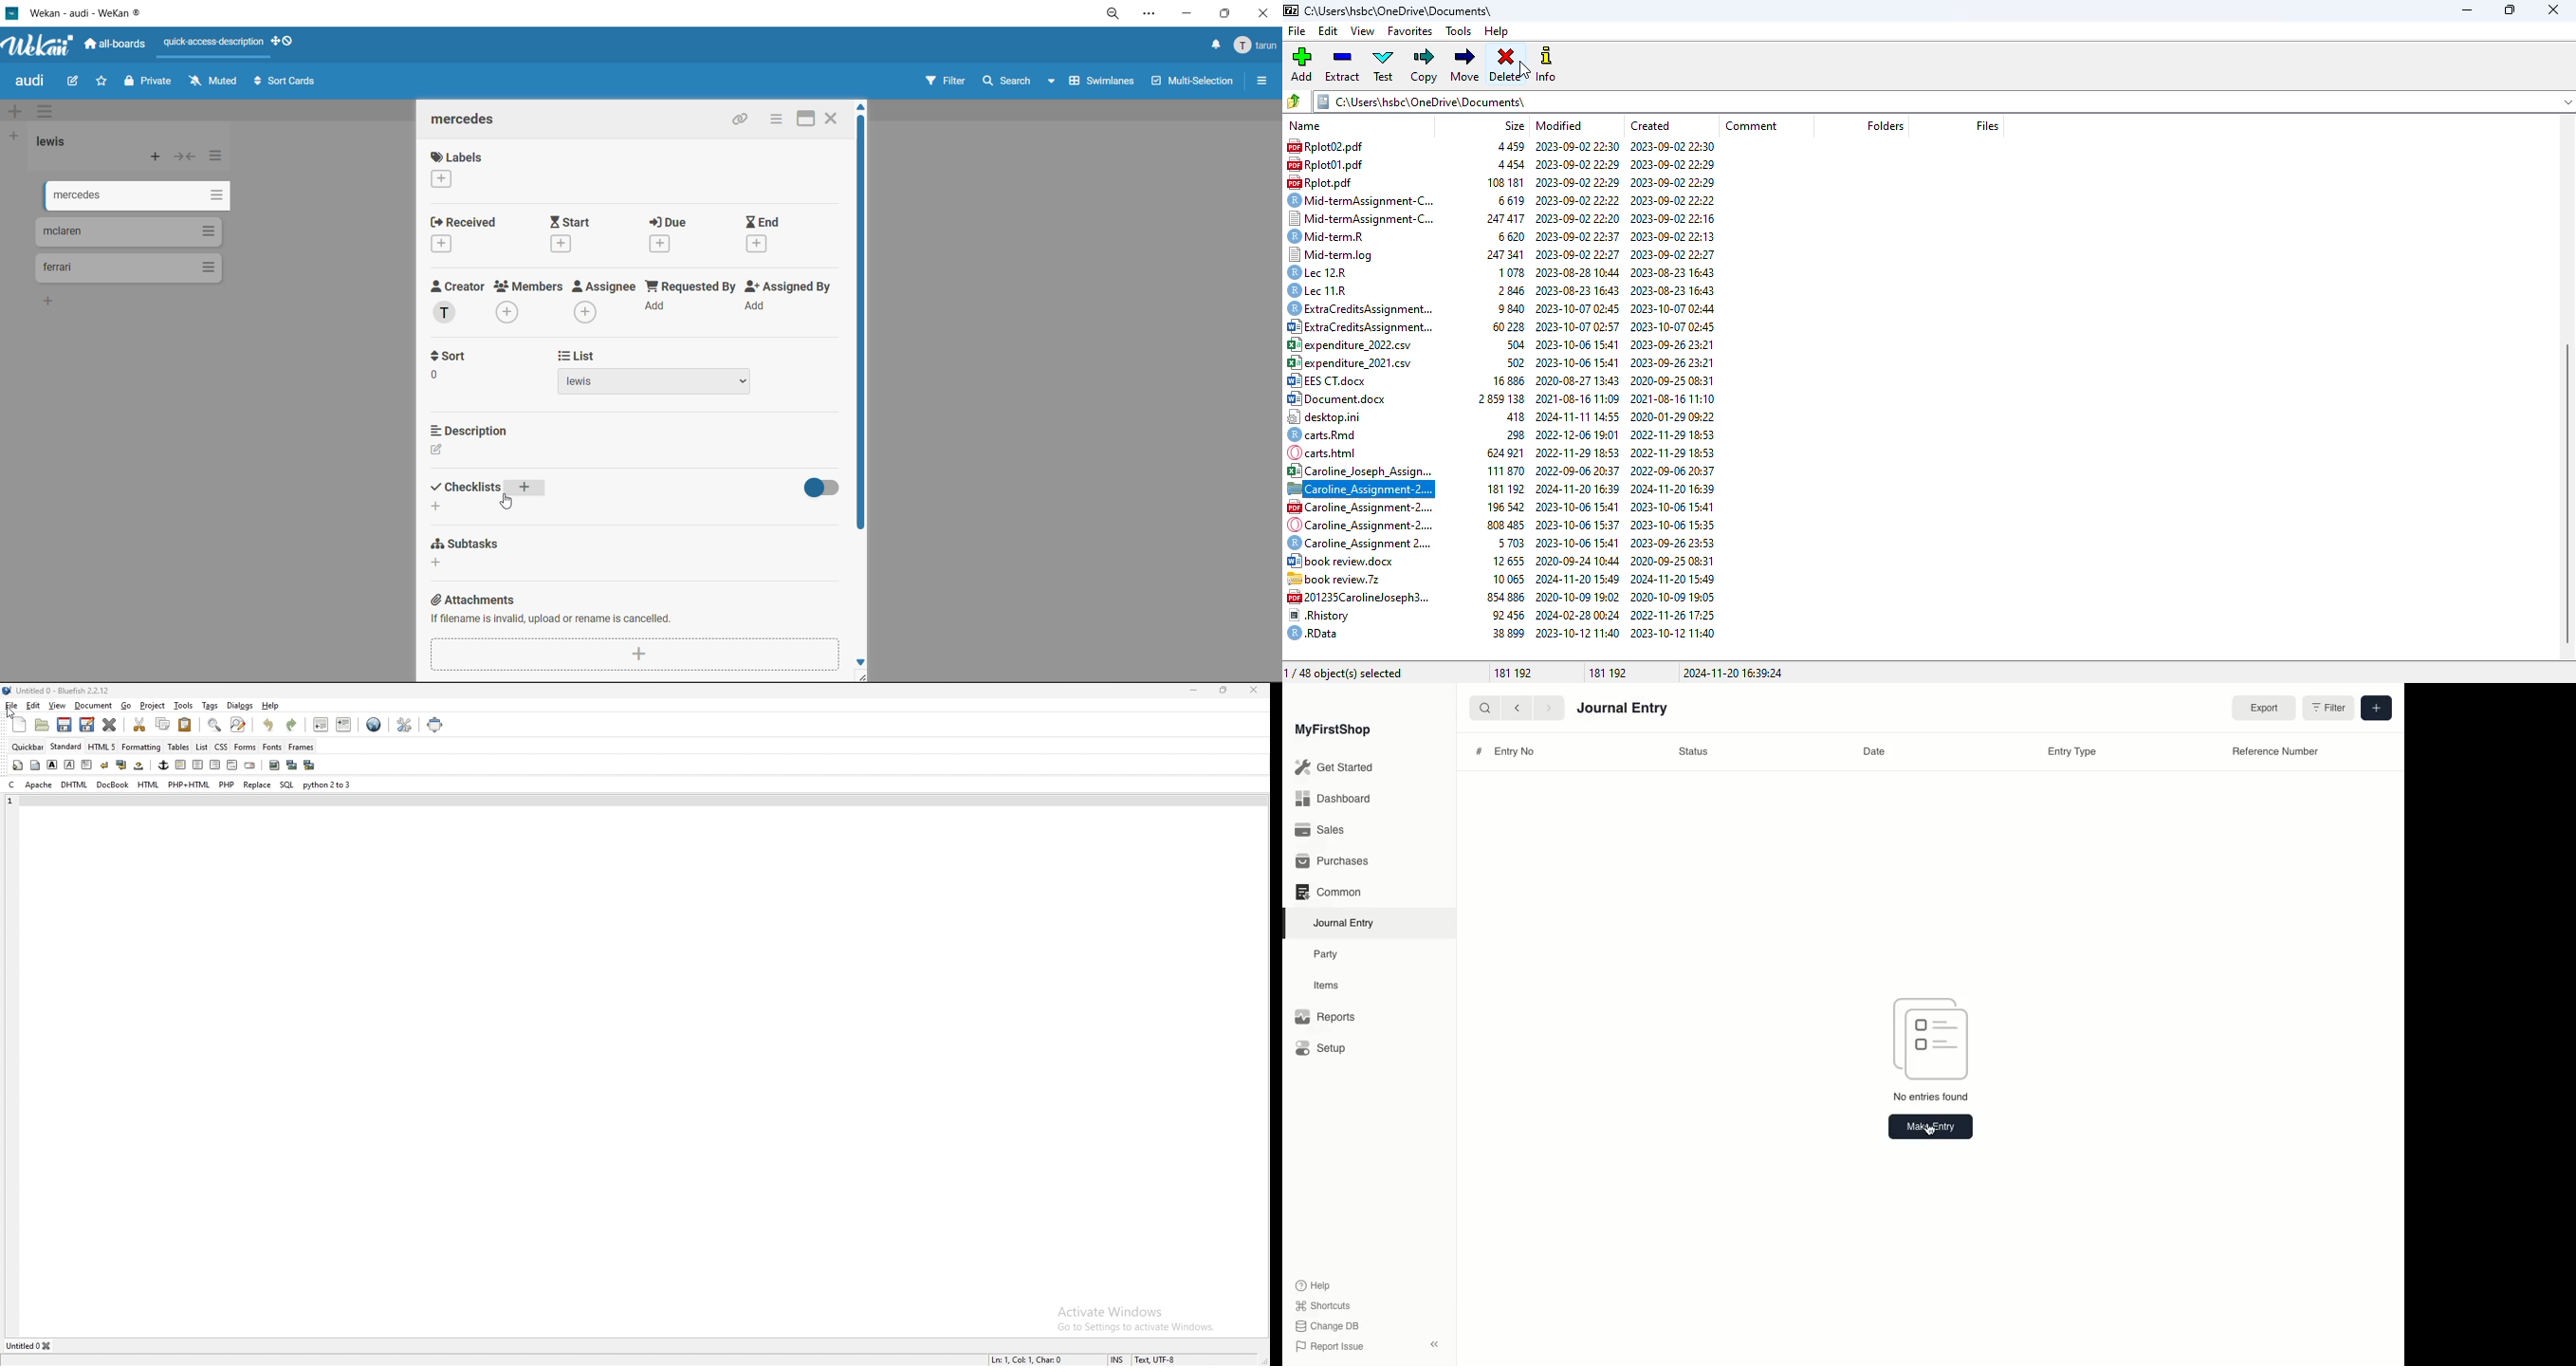  I want to click on Ln: 1, Col: 1, Char: 0, so click(1030, 1359).